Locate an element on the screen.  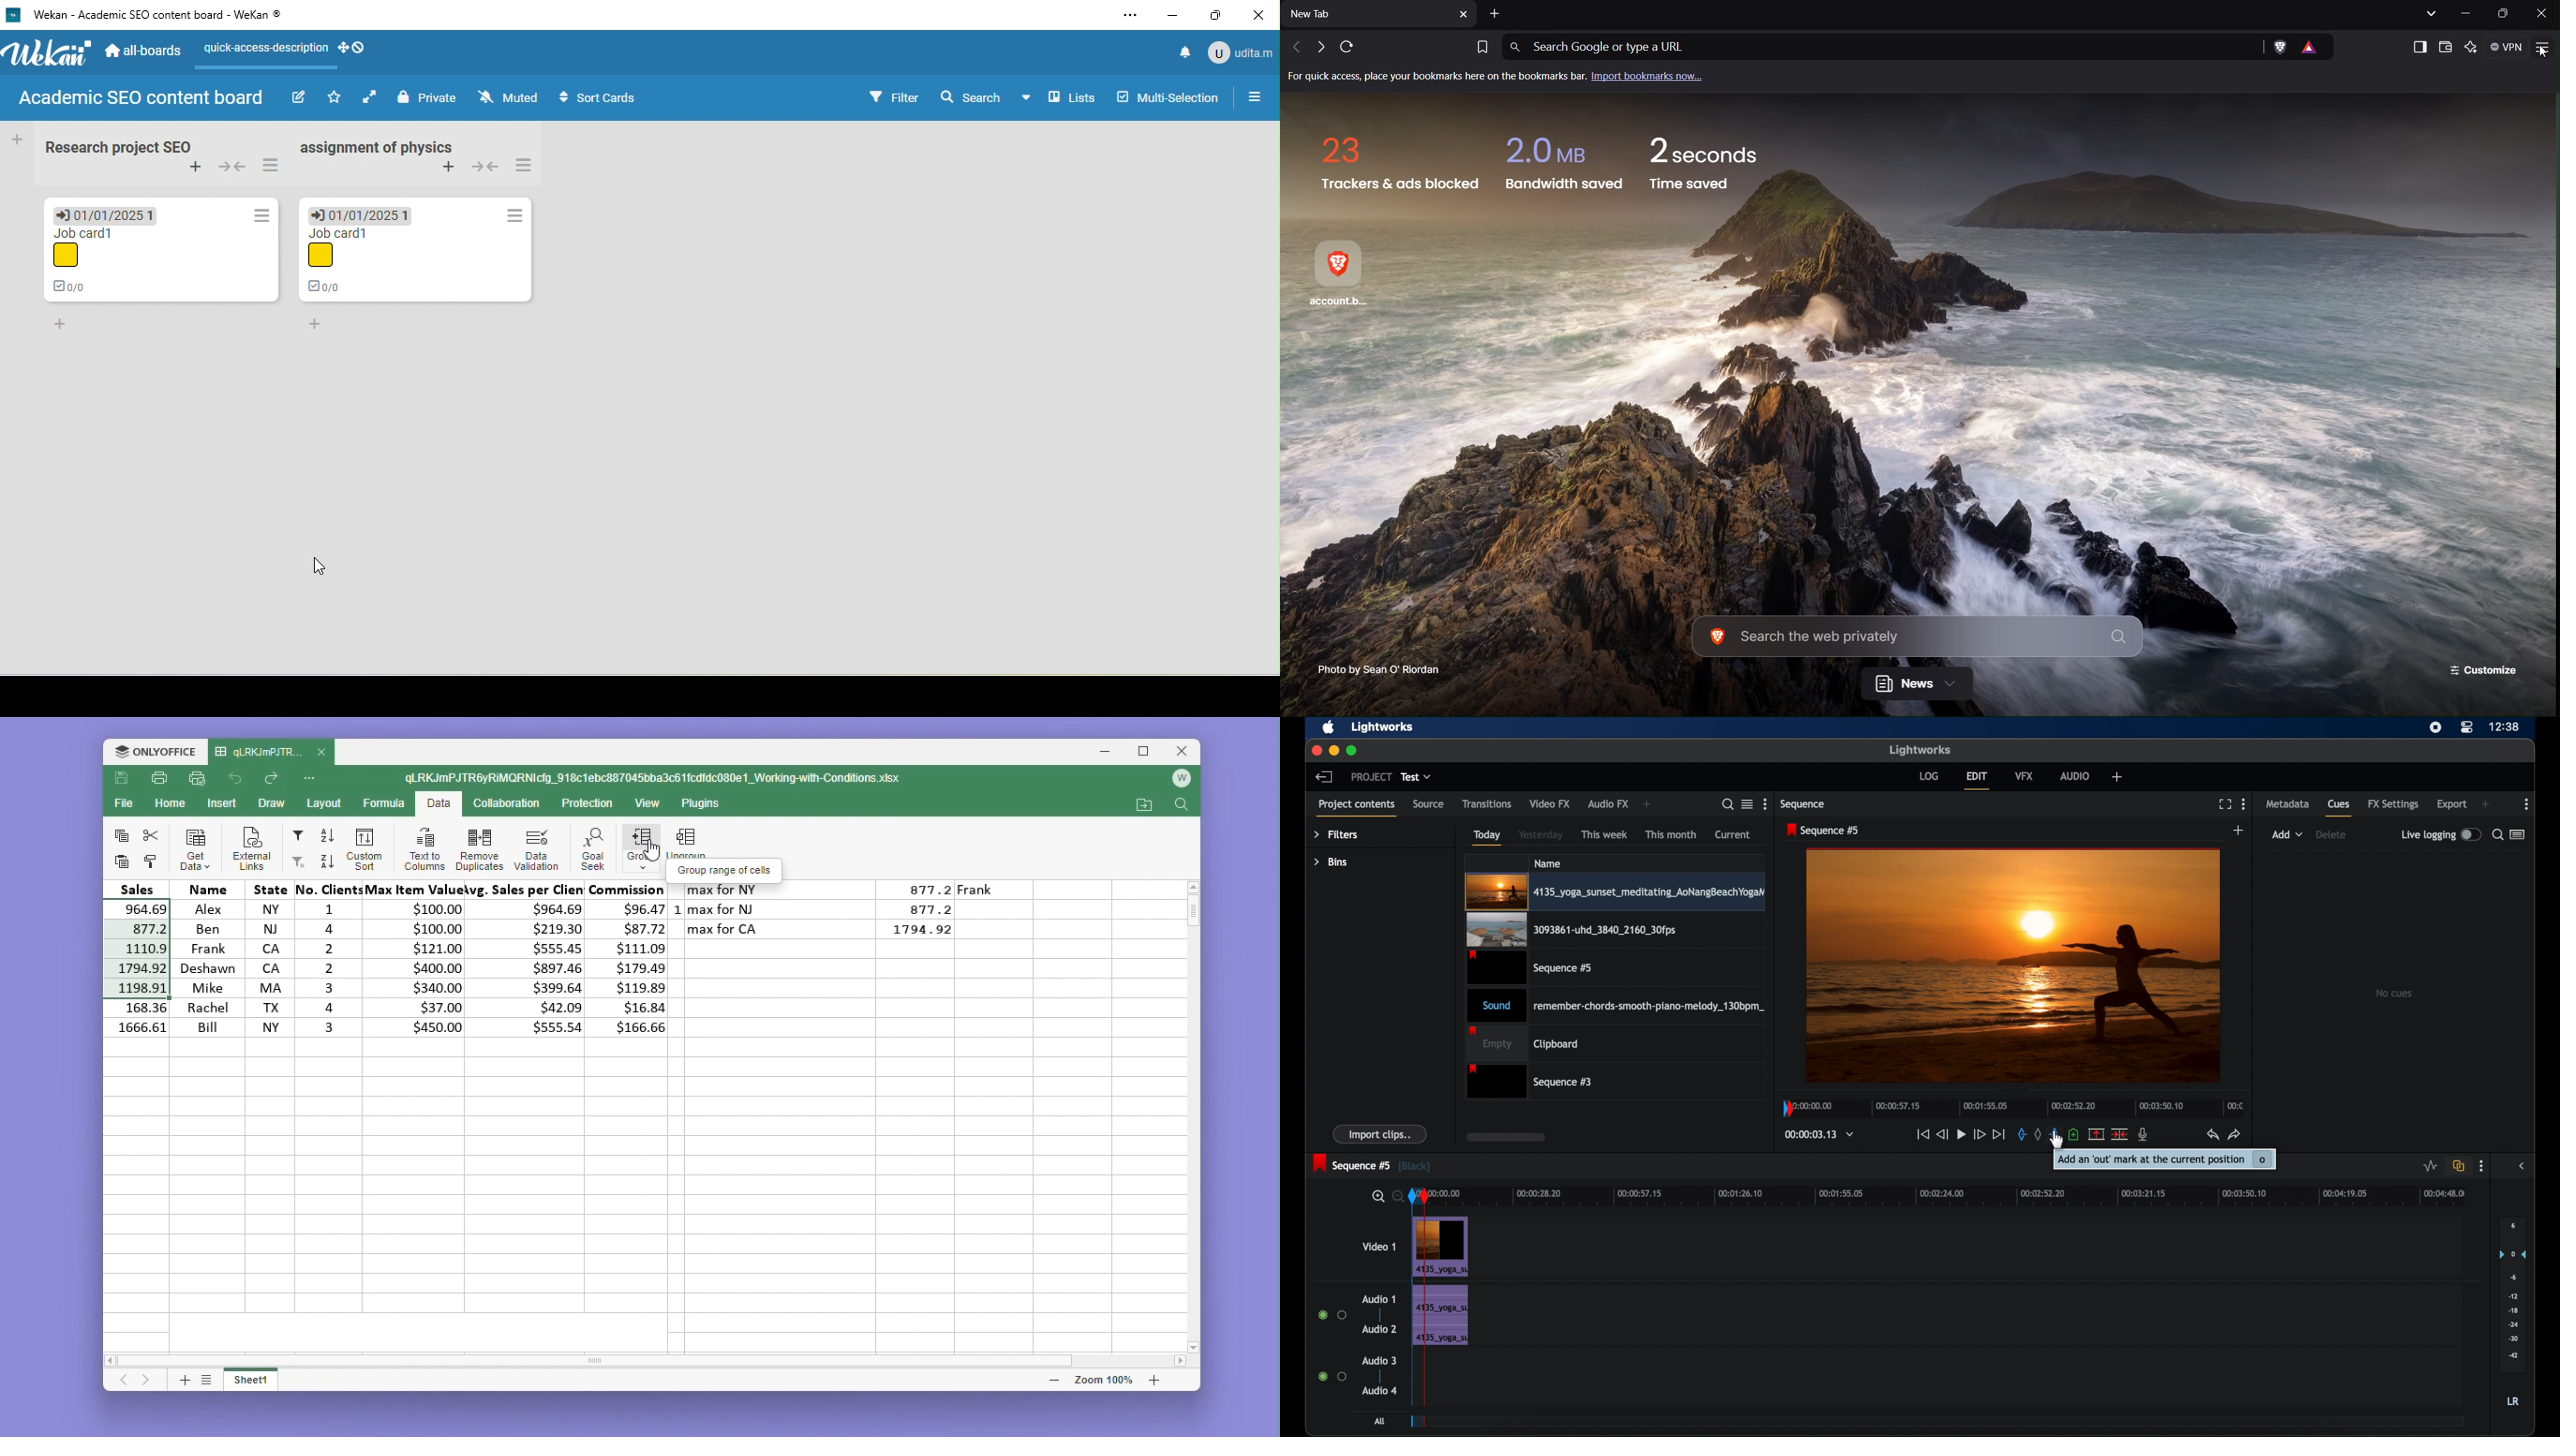
Vertical scroll bar is located at coordinates (1195, 922).